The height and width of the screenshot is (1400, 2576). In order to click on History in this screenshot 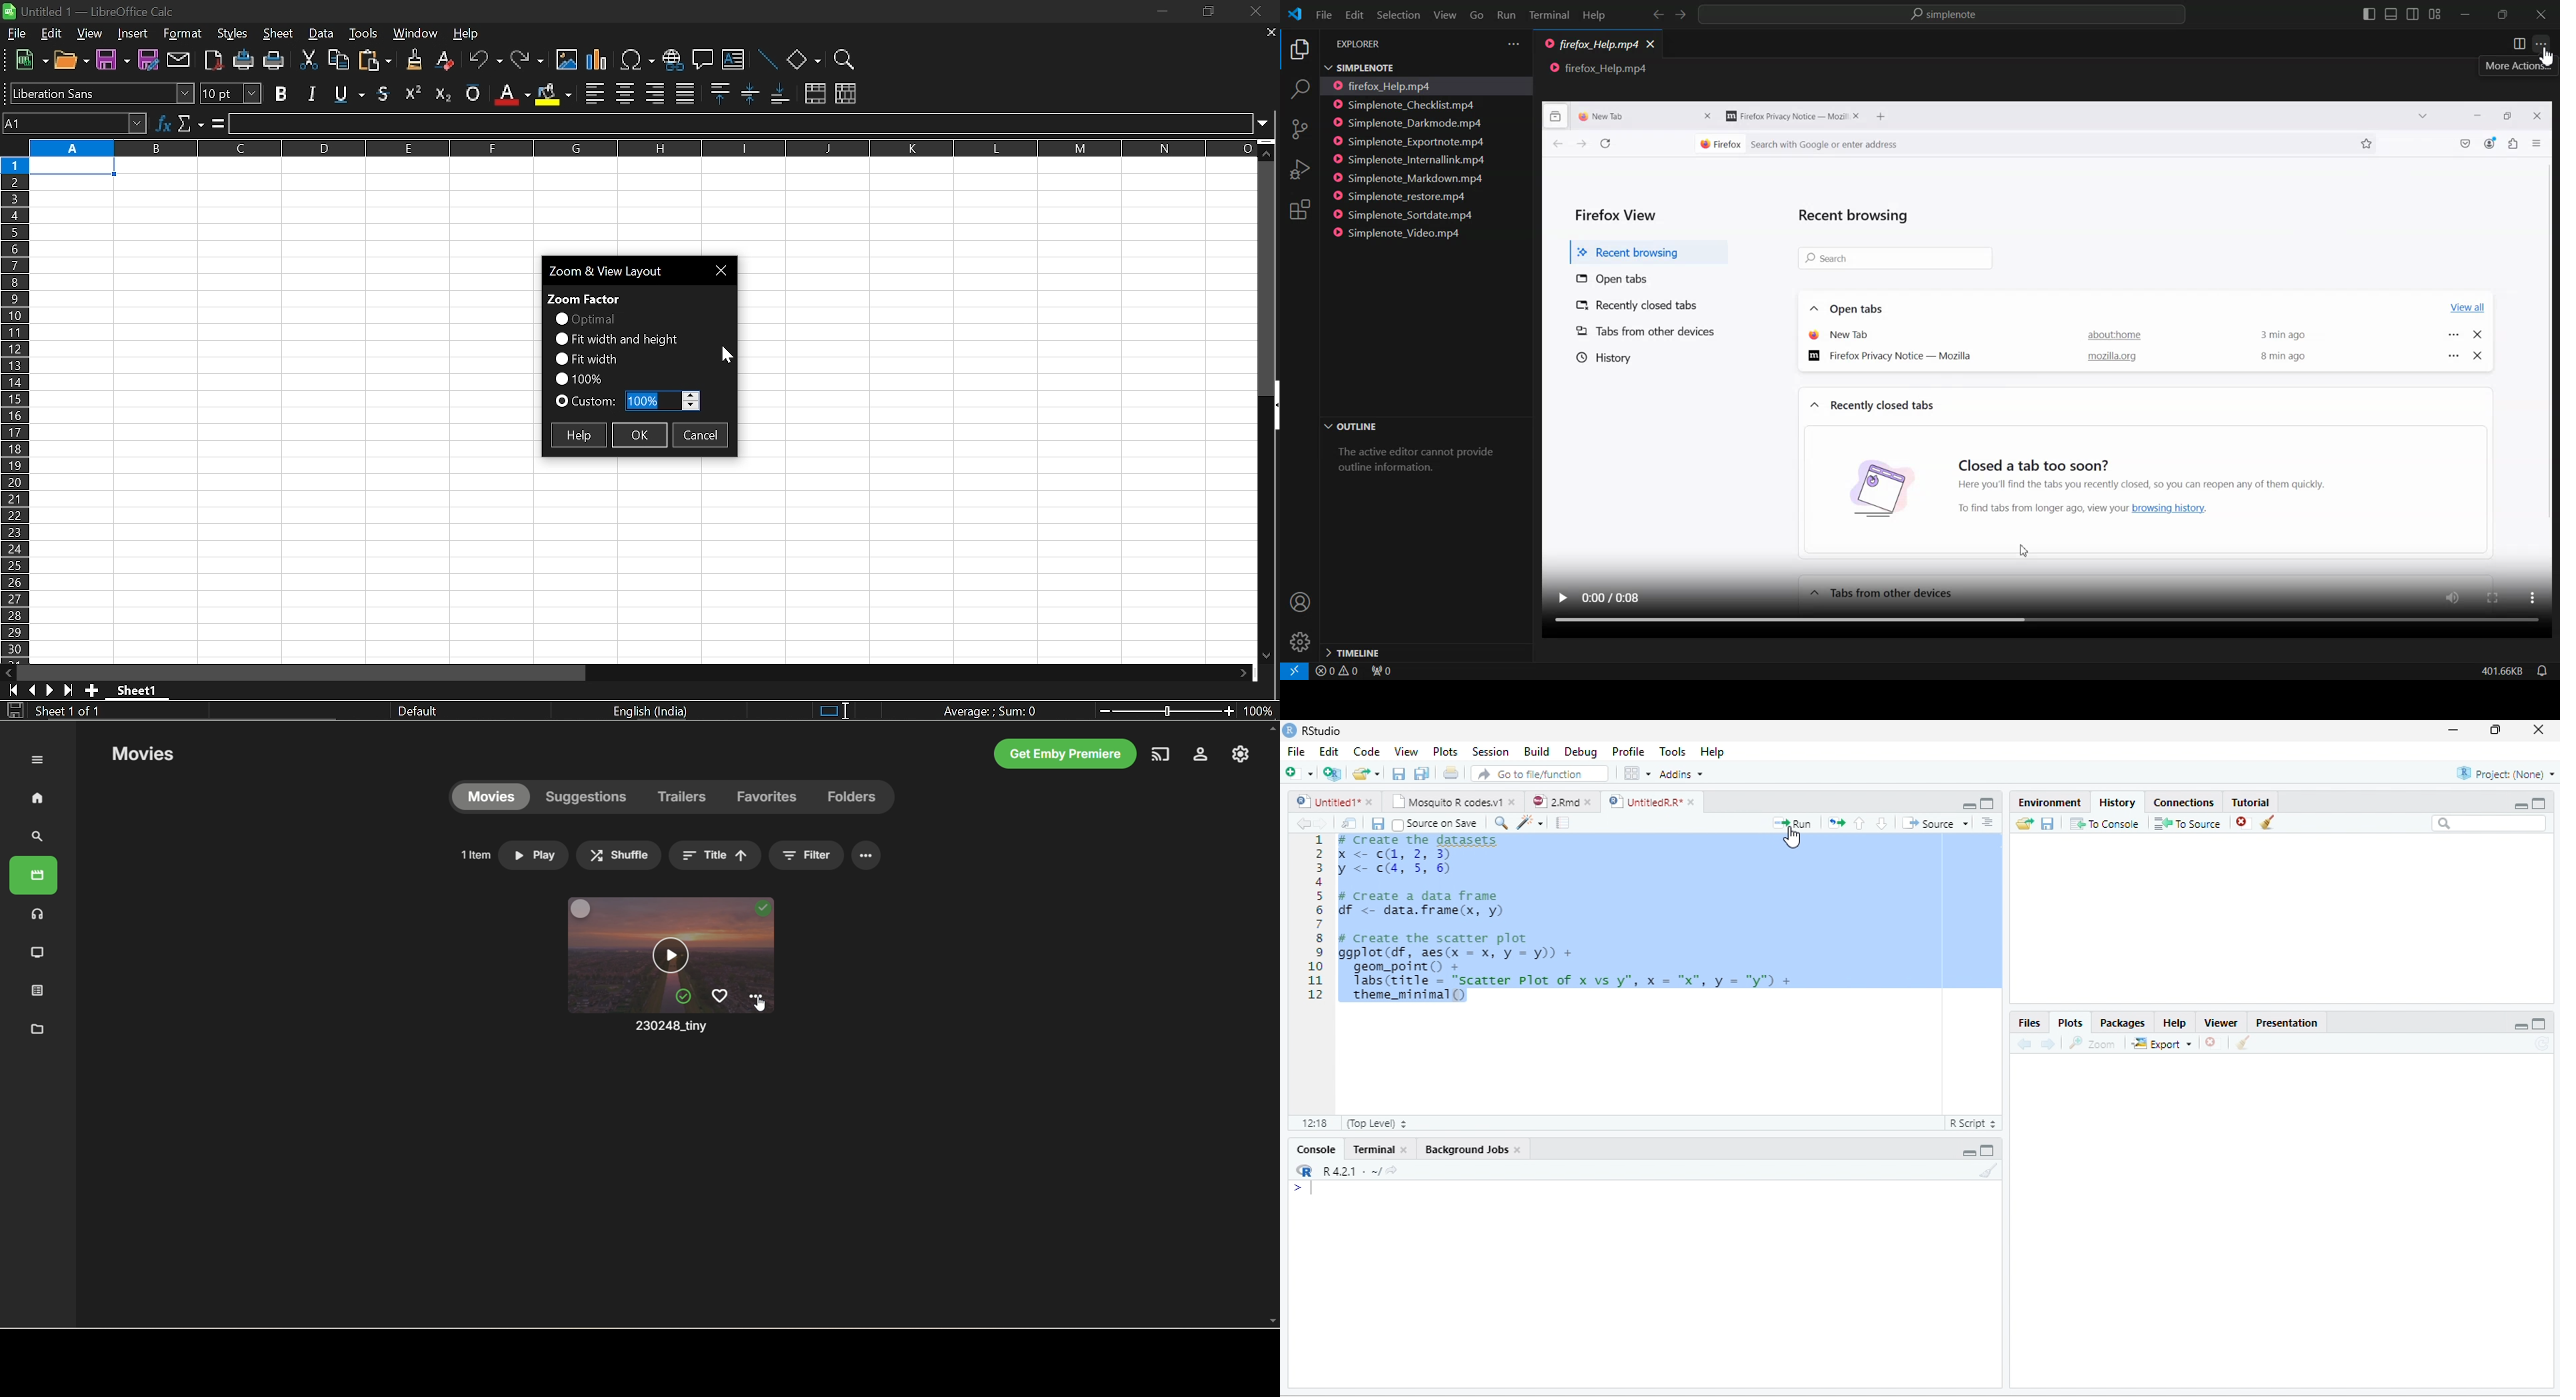, I will do `click(2116, 803)`.